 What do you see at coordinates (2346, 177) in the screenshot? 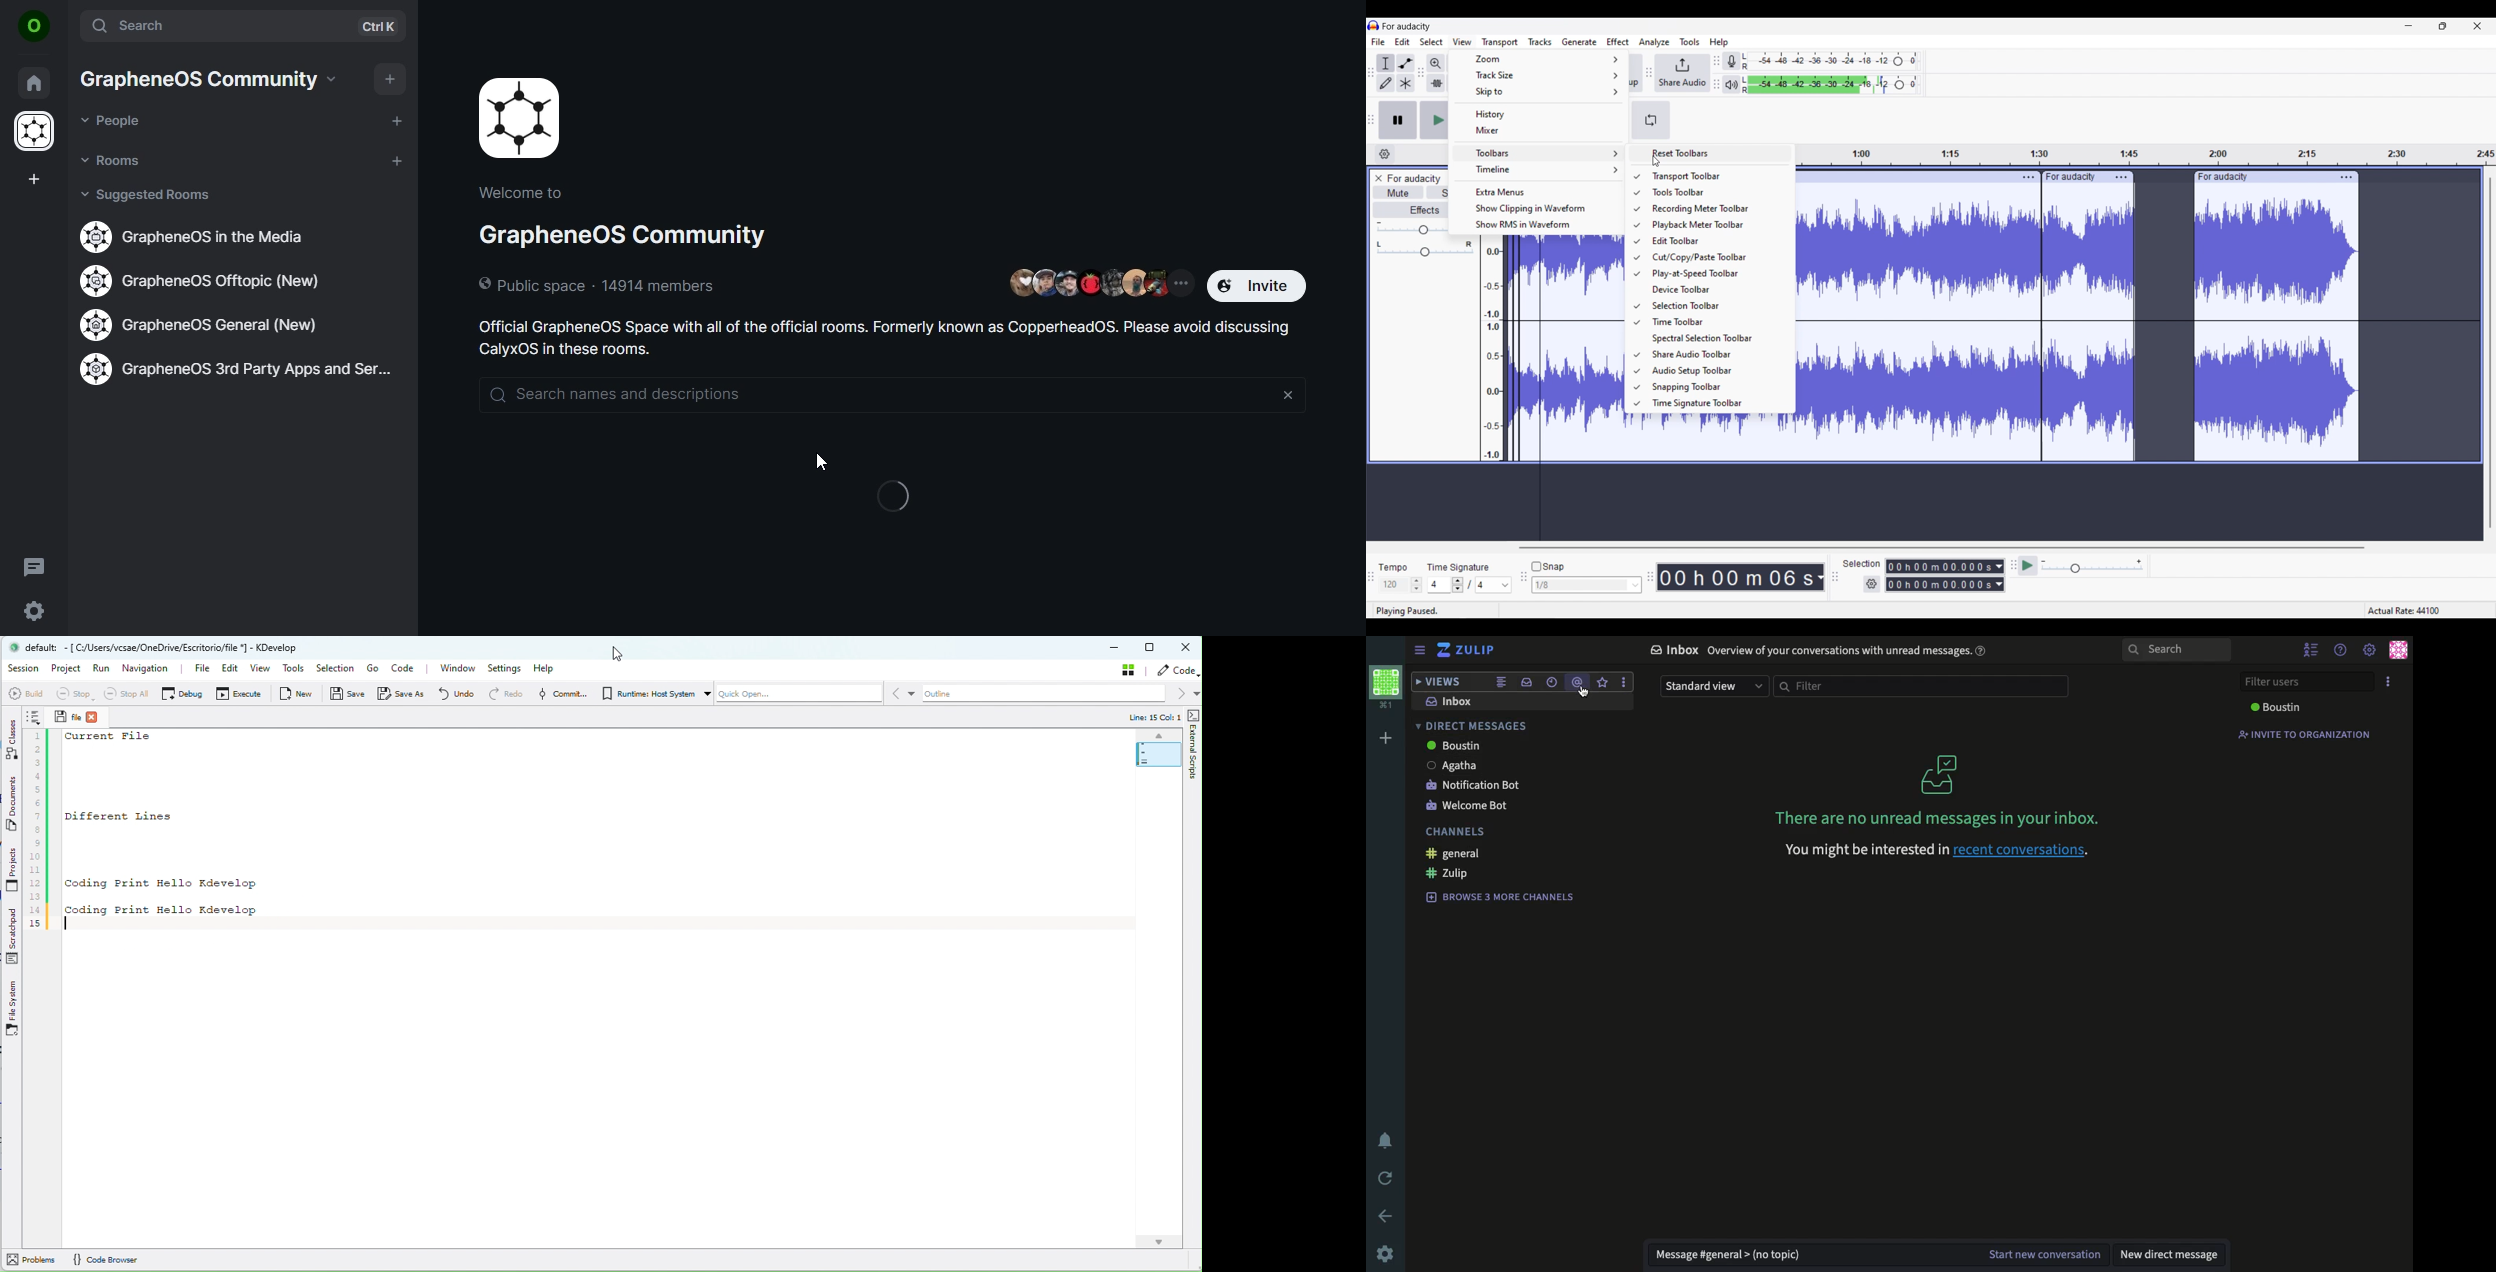
I see `track options` at bounding box center [2346, 177].